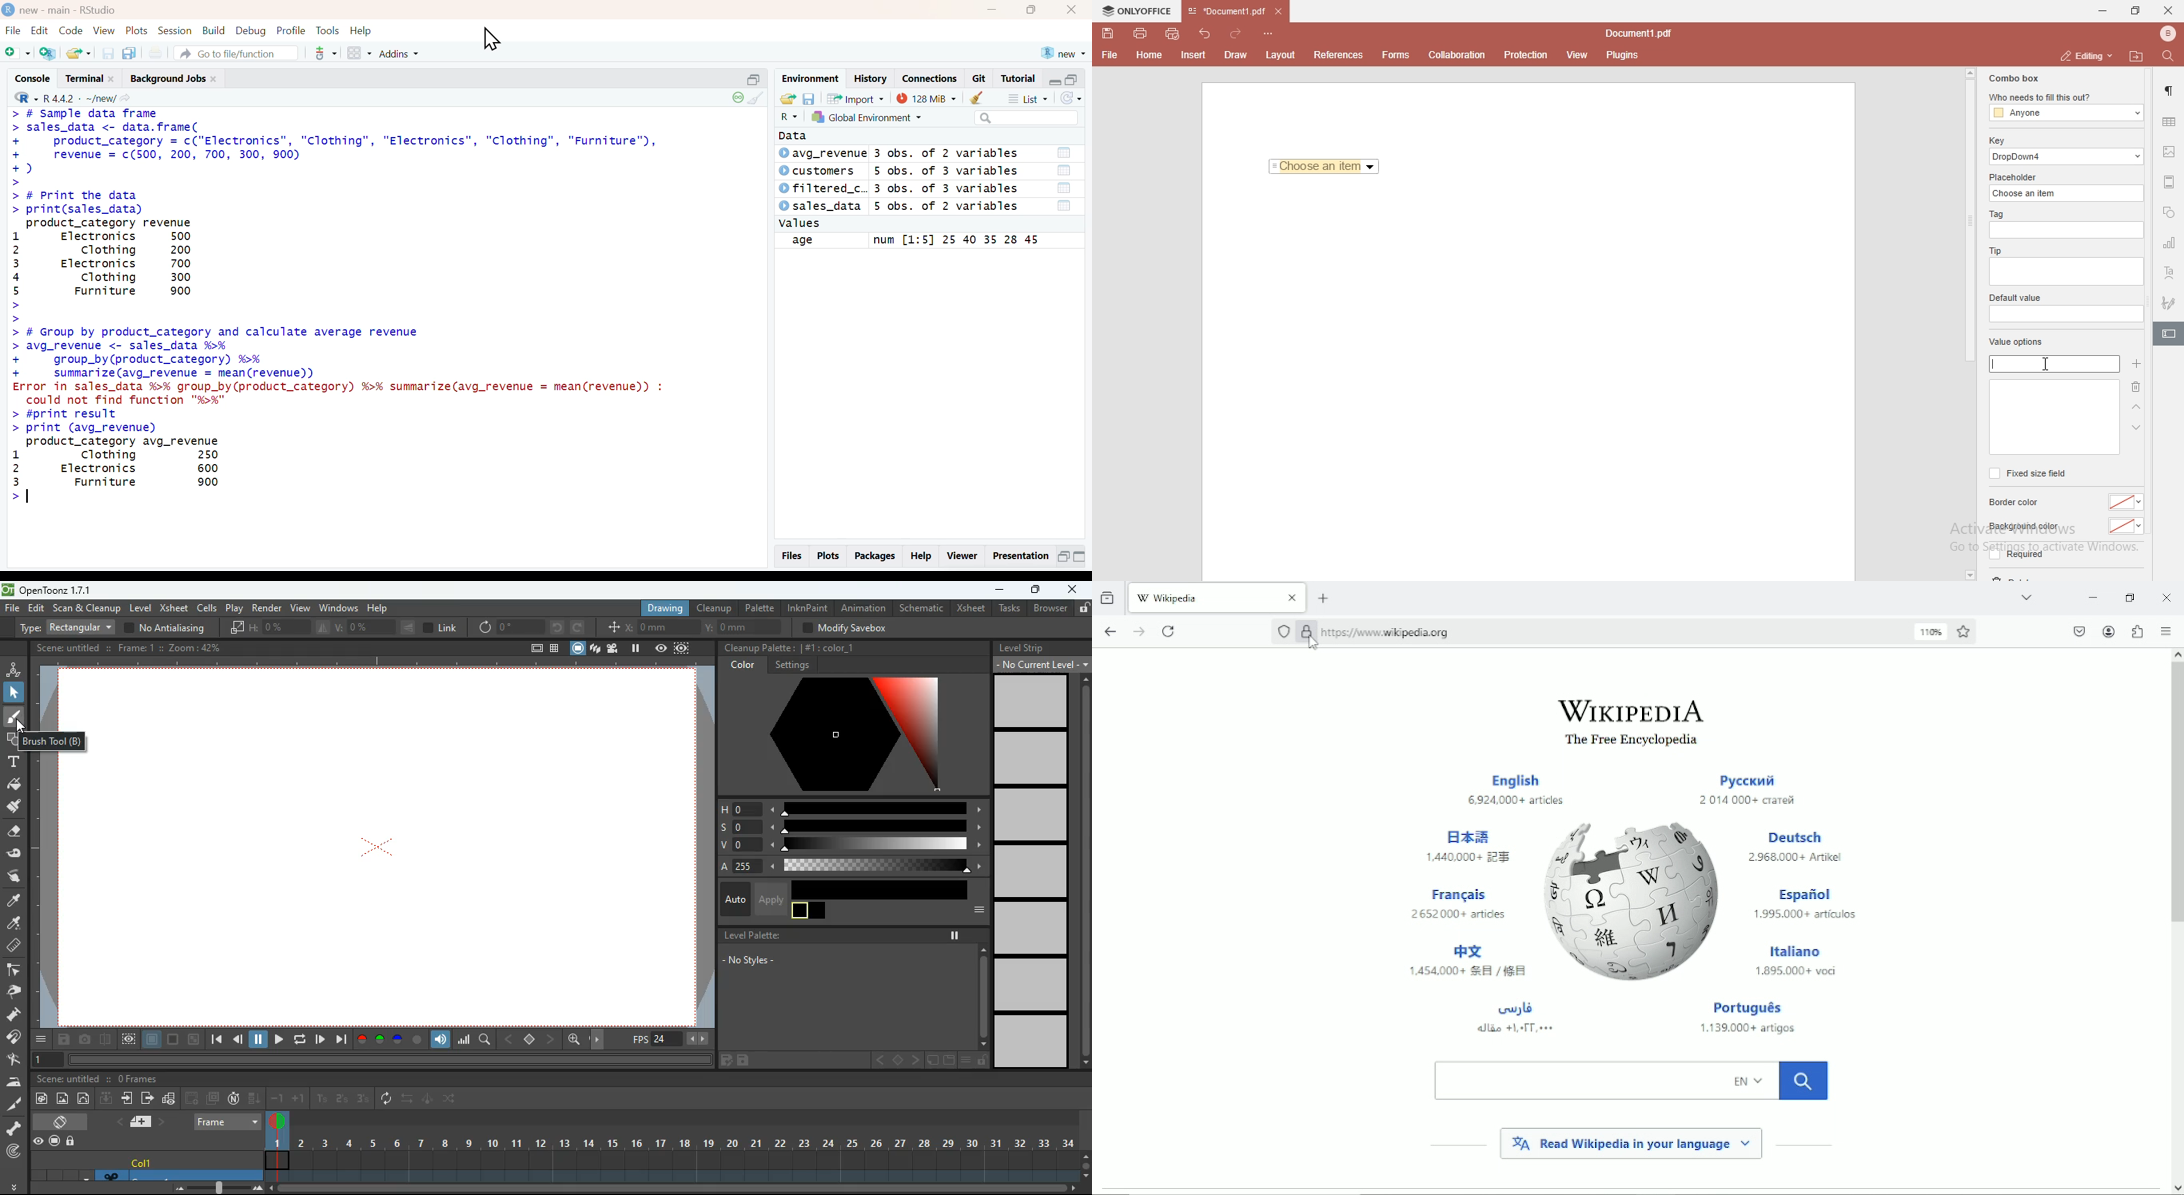  What do you see at coordinates (1796, 958) in the screenshot?
I see `Italiano1895.000+ articles` at bounding box center [1796, 958].